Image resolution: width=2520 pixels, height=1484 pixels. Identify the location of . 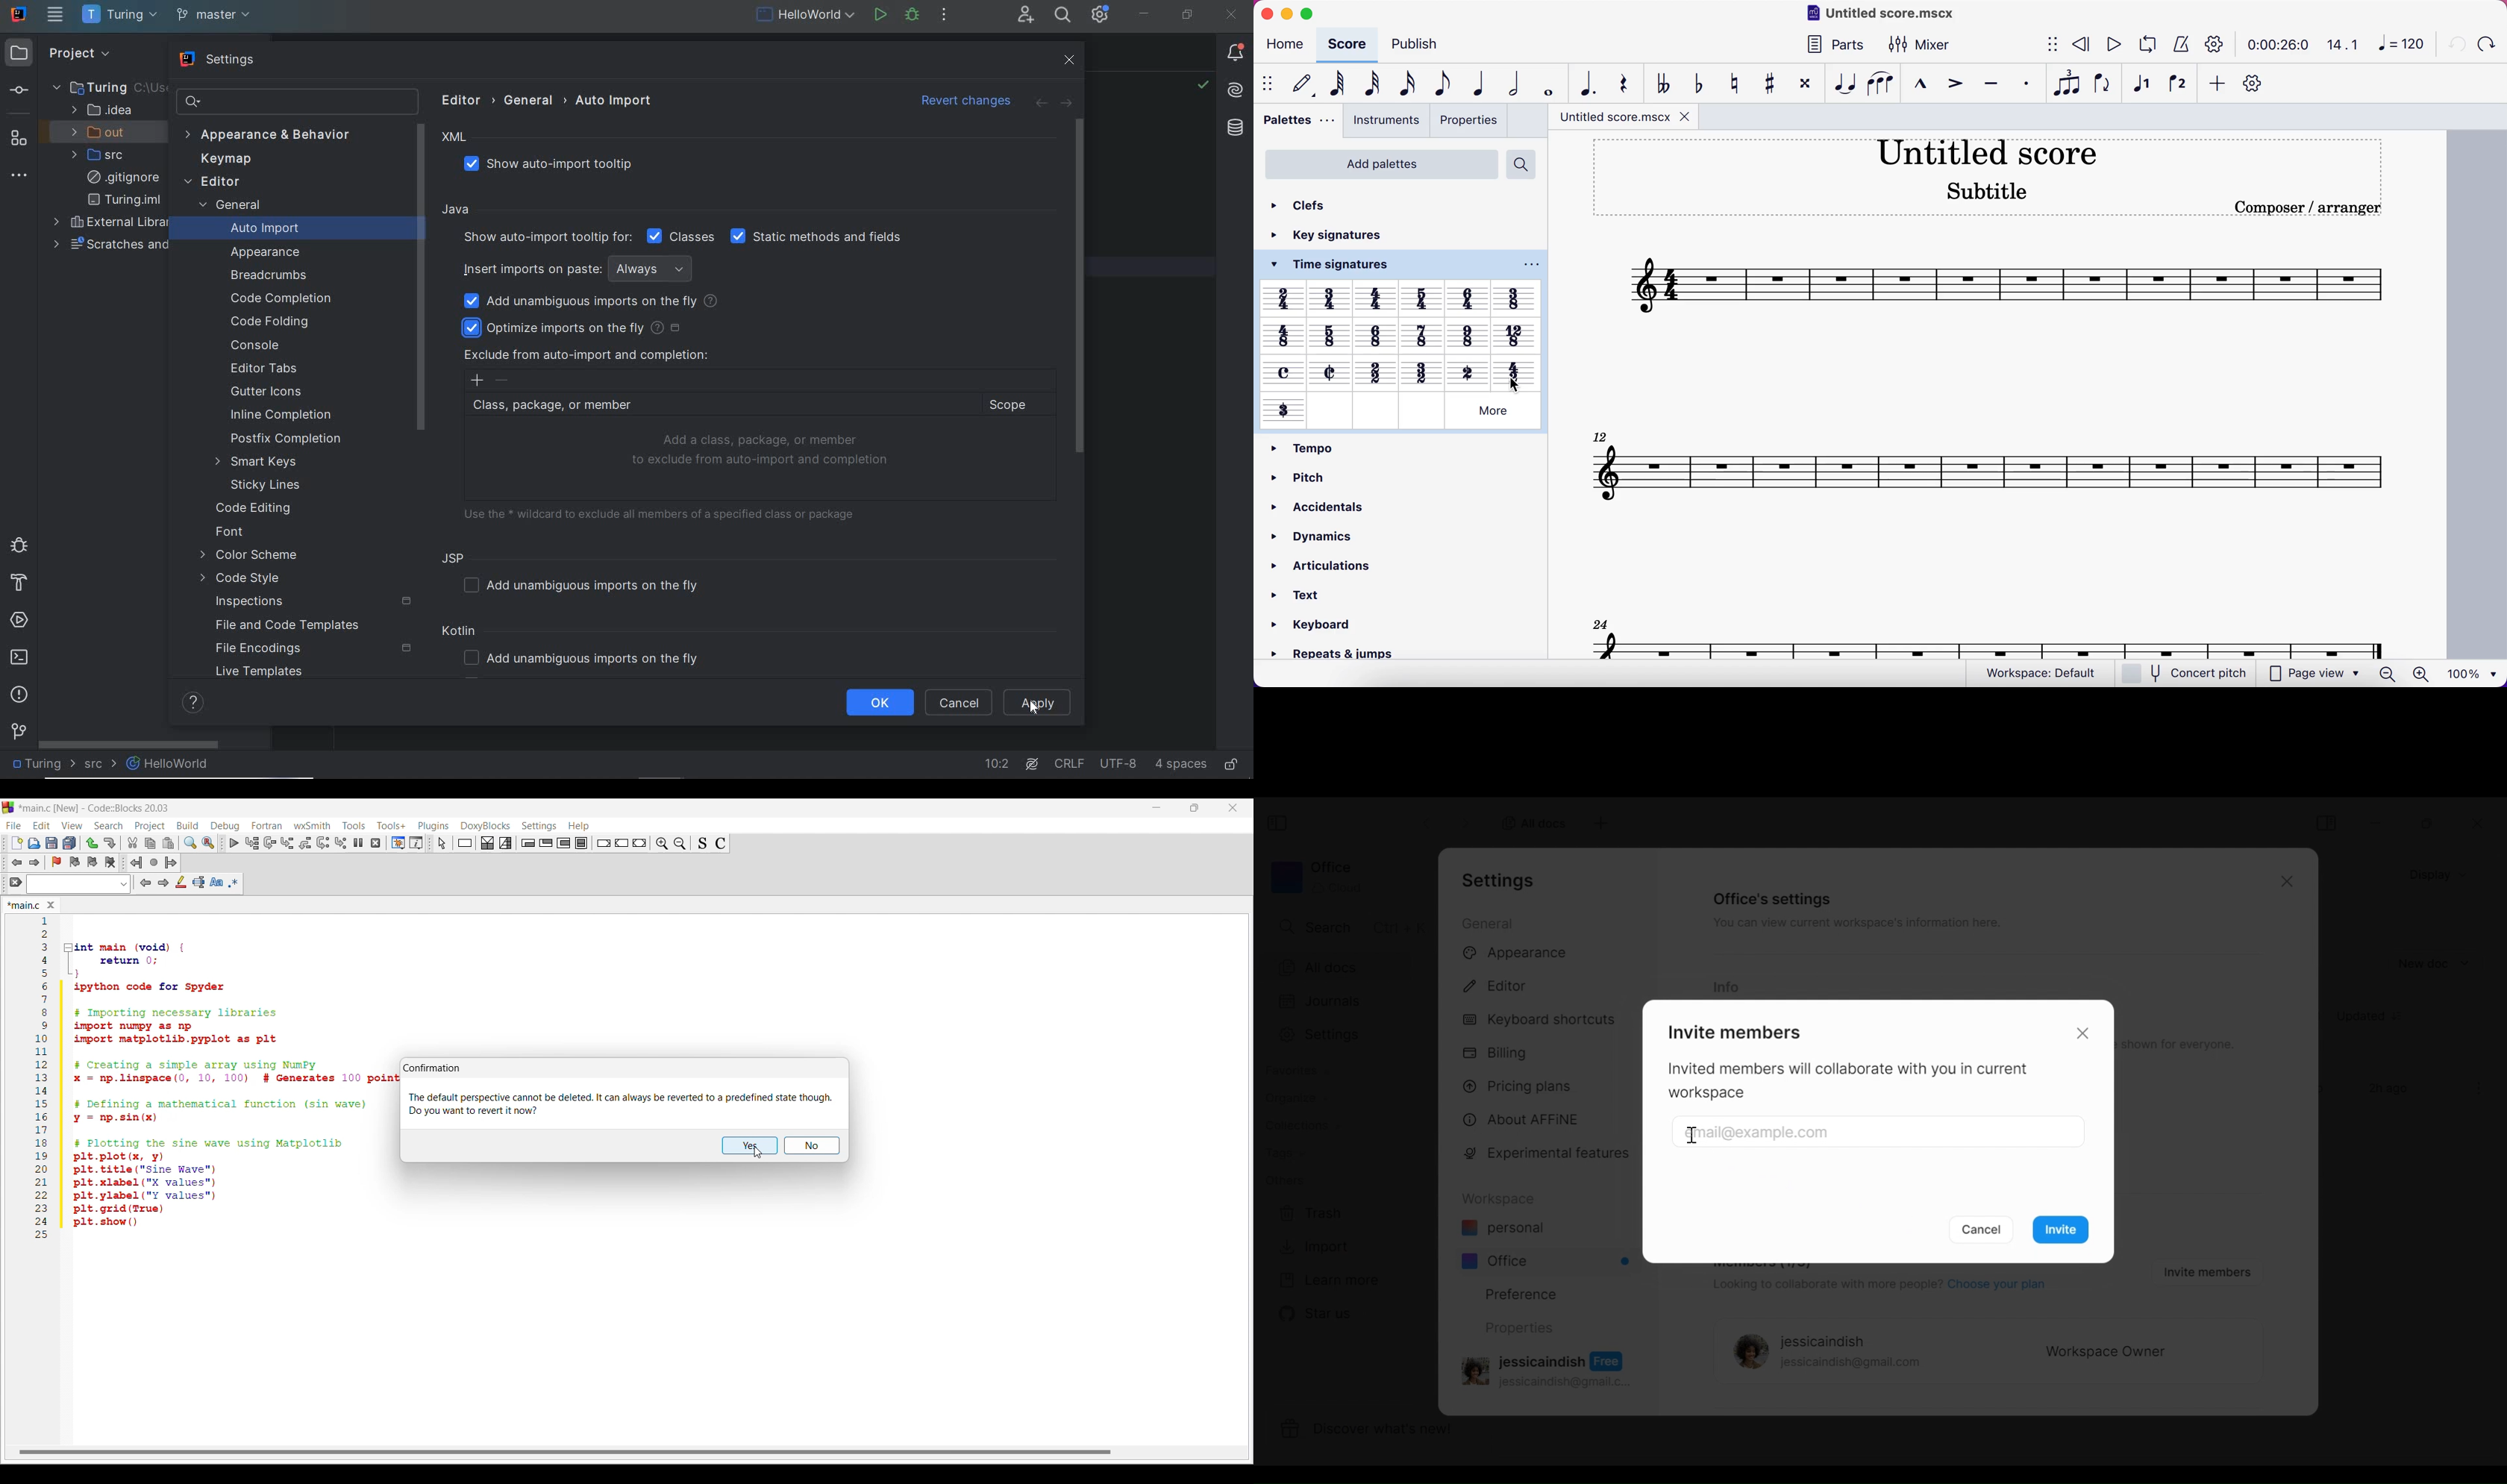
(1332, 298).